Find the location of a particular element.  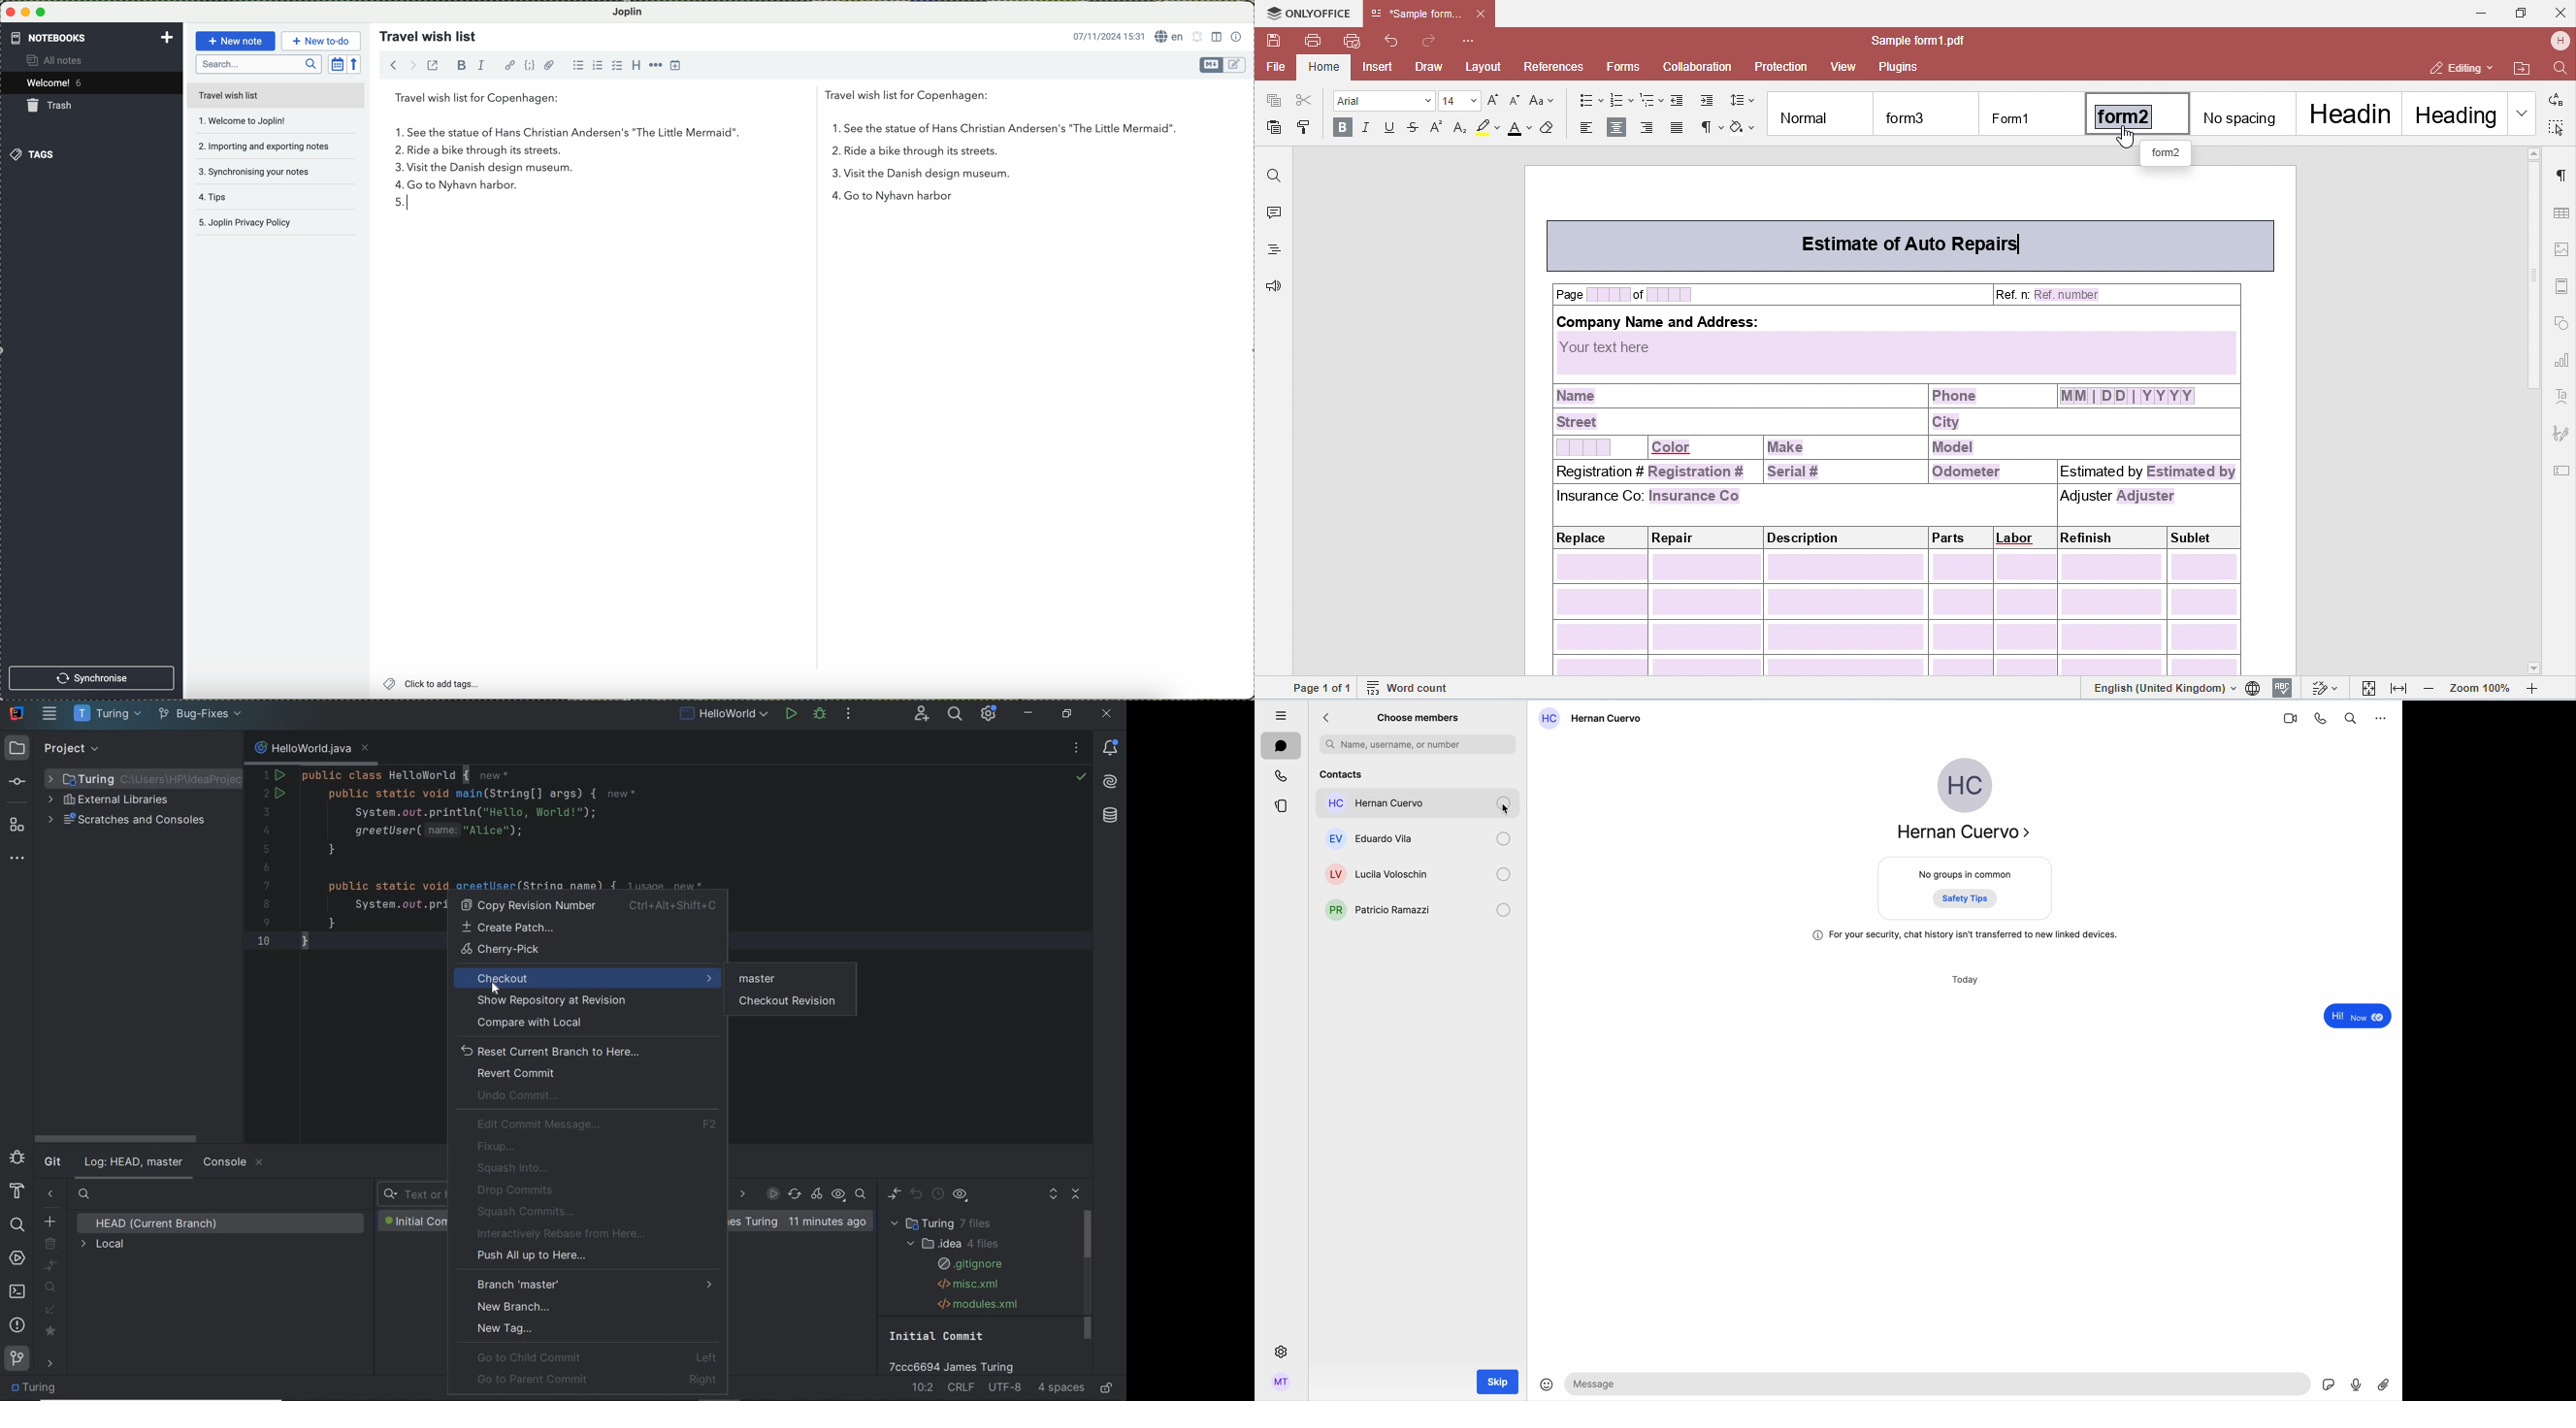

selection bullet points is located at coordinates (1505, 873).